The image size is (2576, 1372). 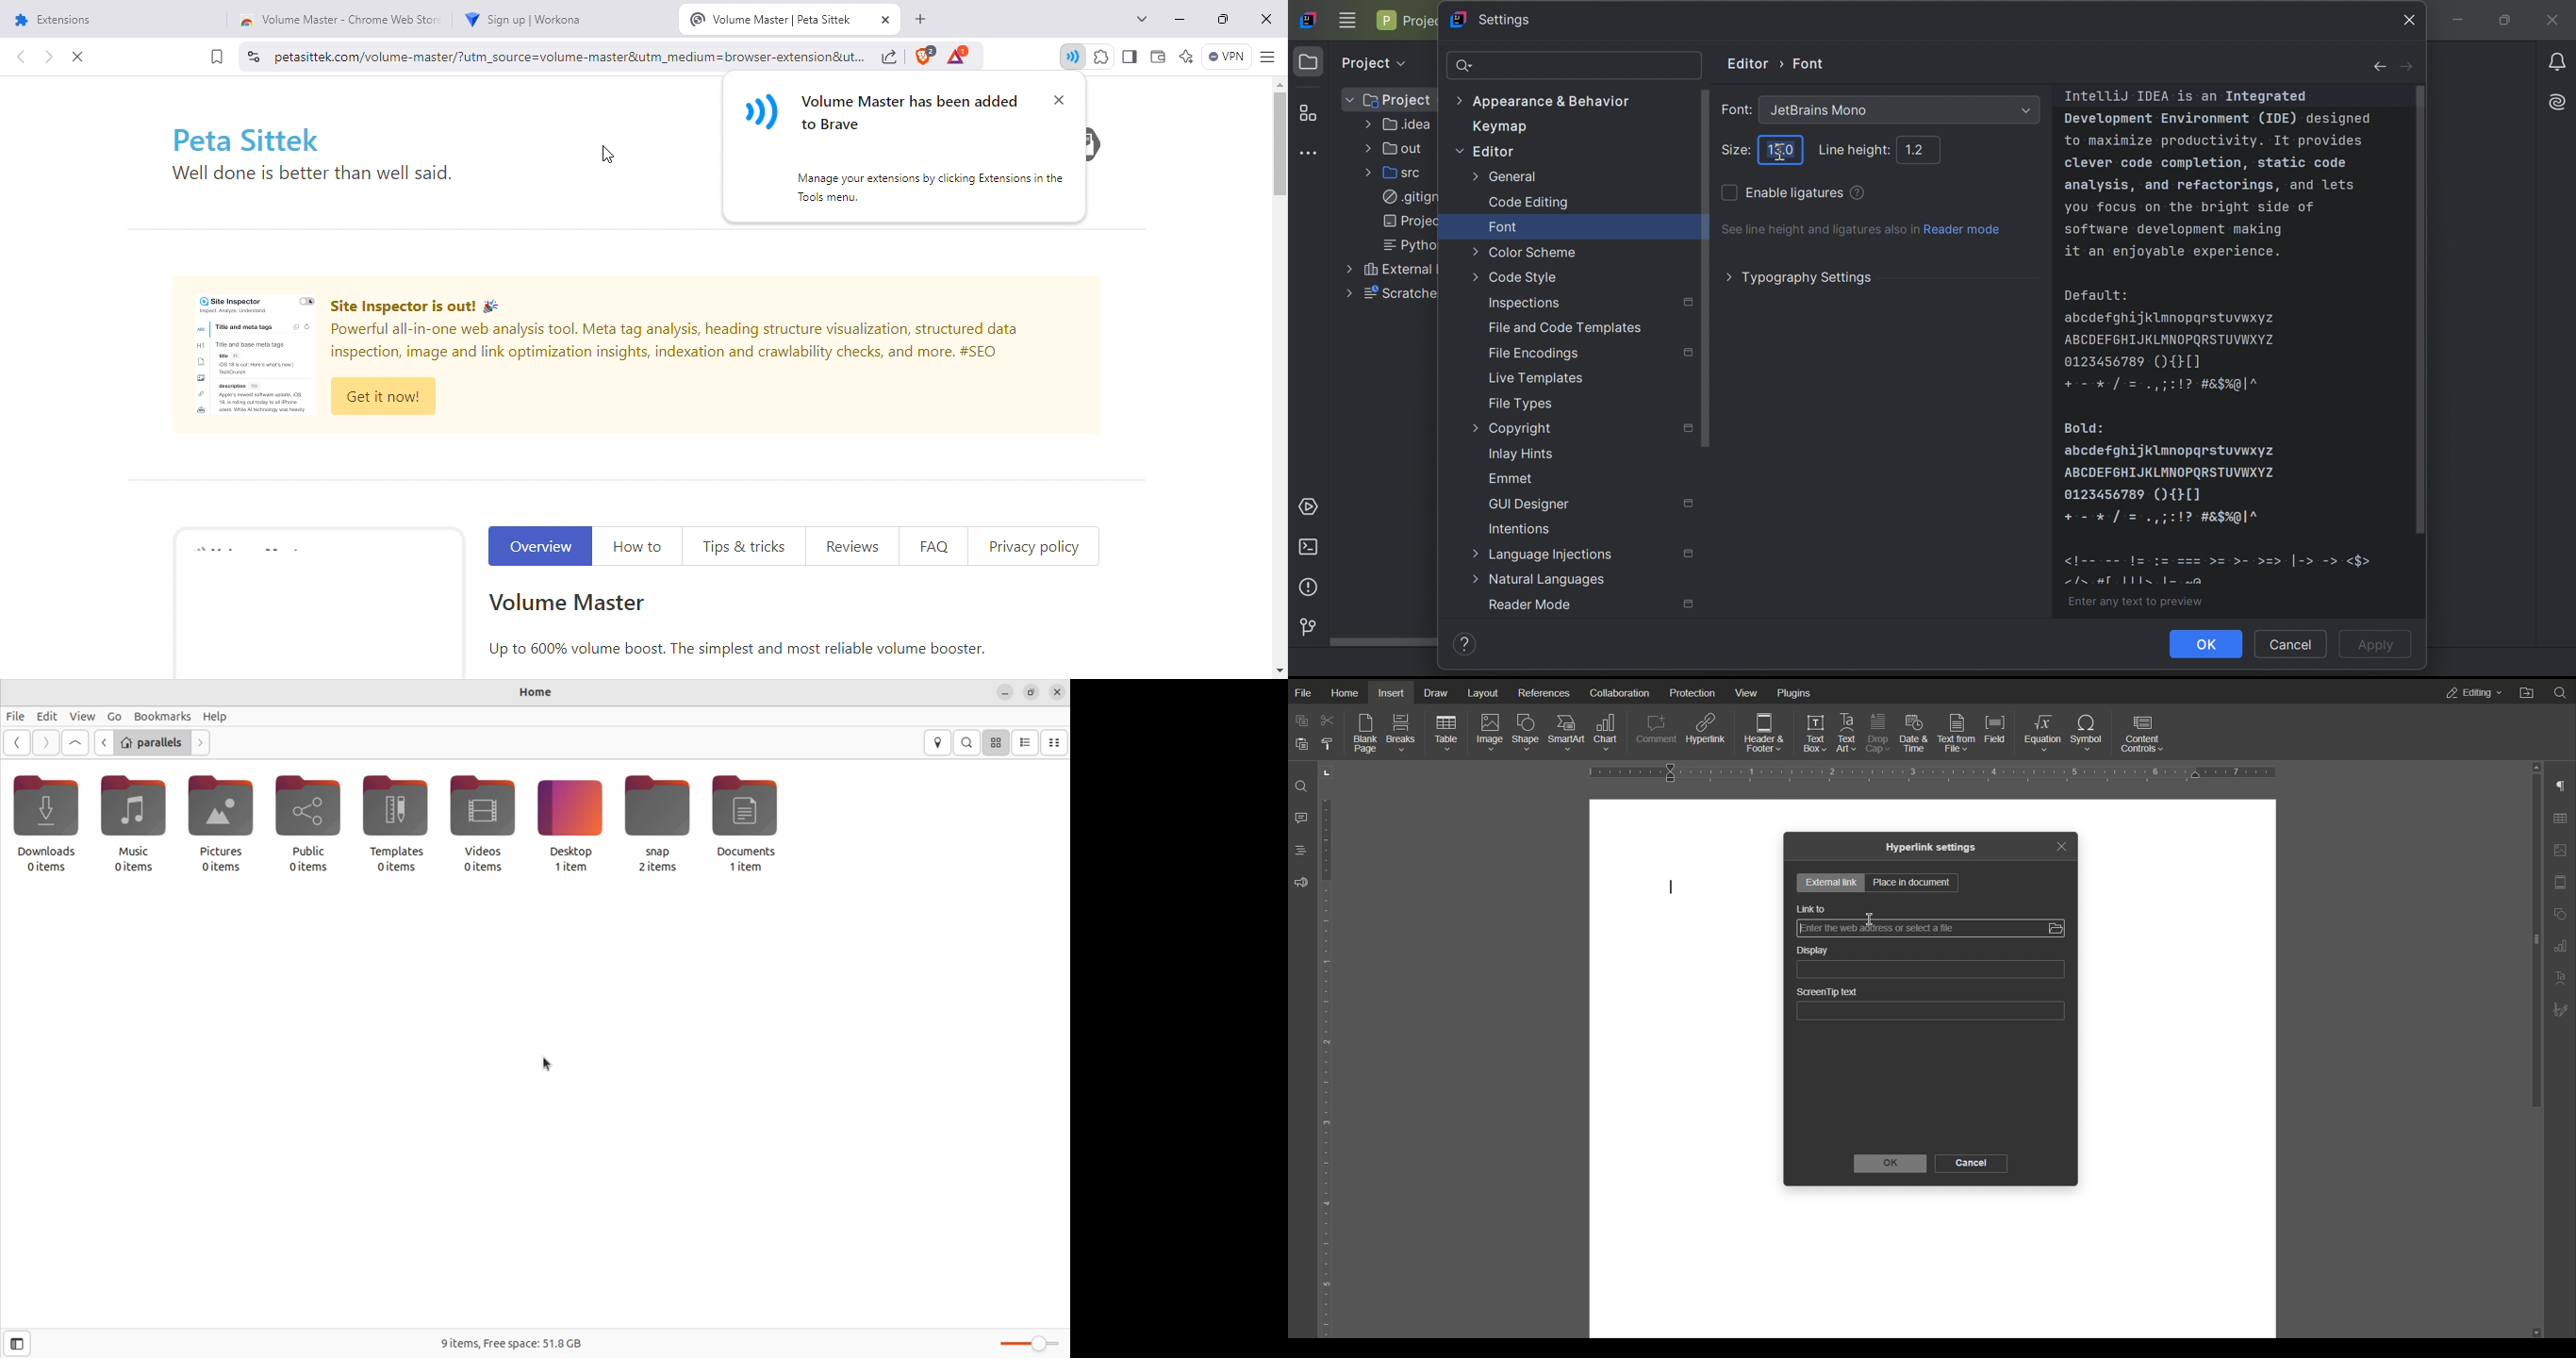 What do you see at coordinates (1348, 692) in the screenshot?
I see `Home` at bounding box center [1348, 692].